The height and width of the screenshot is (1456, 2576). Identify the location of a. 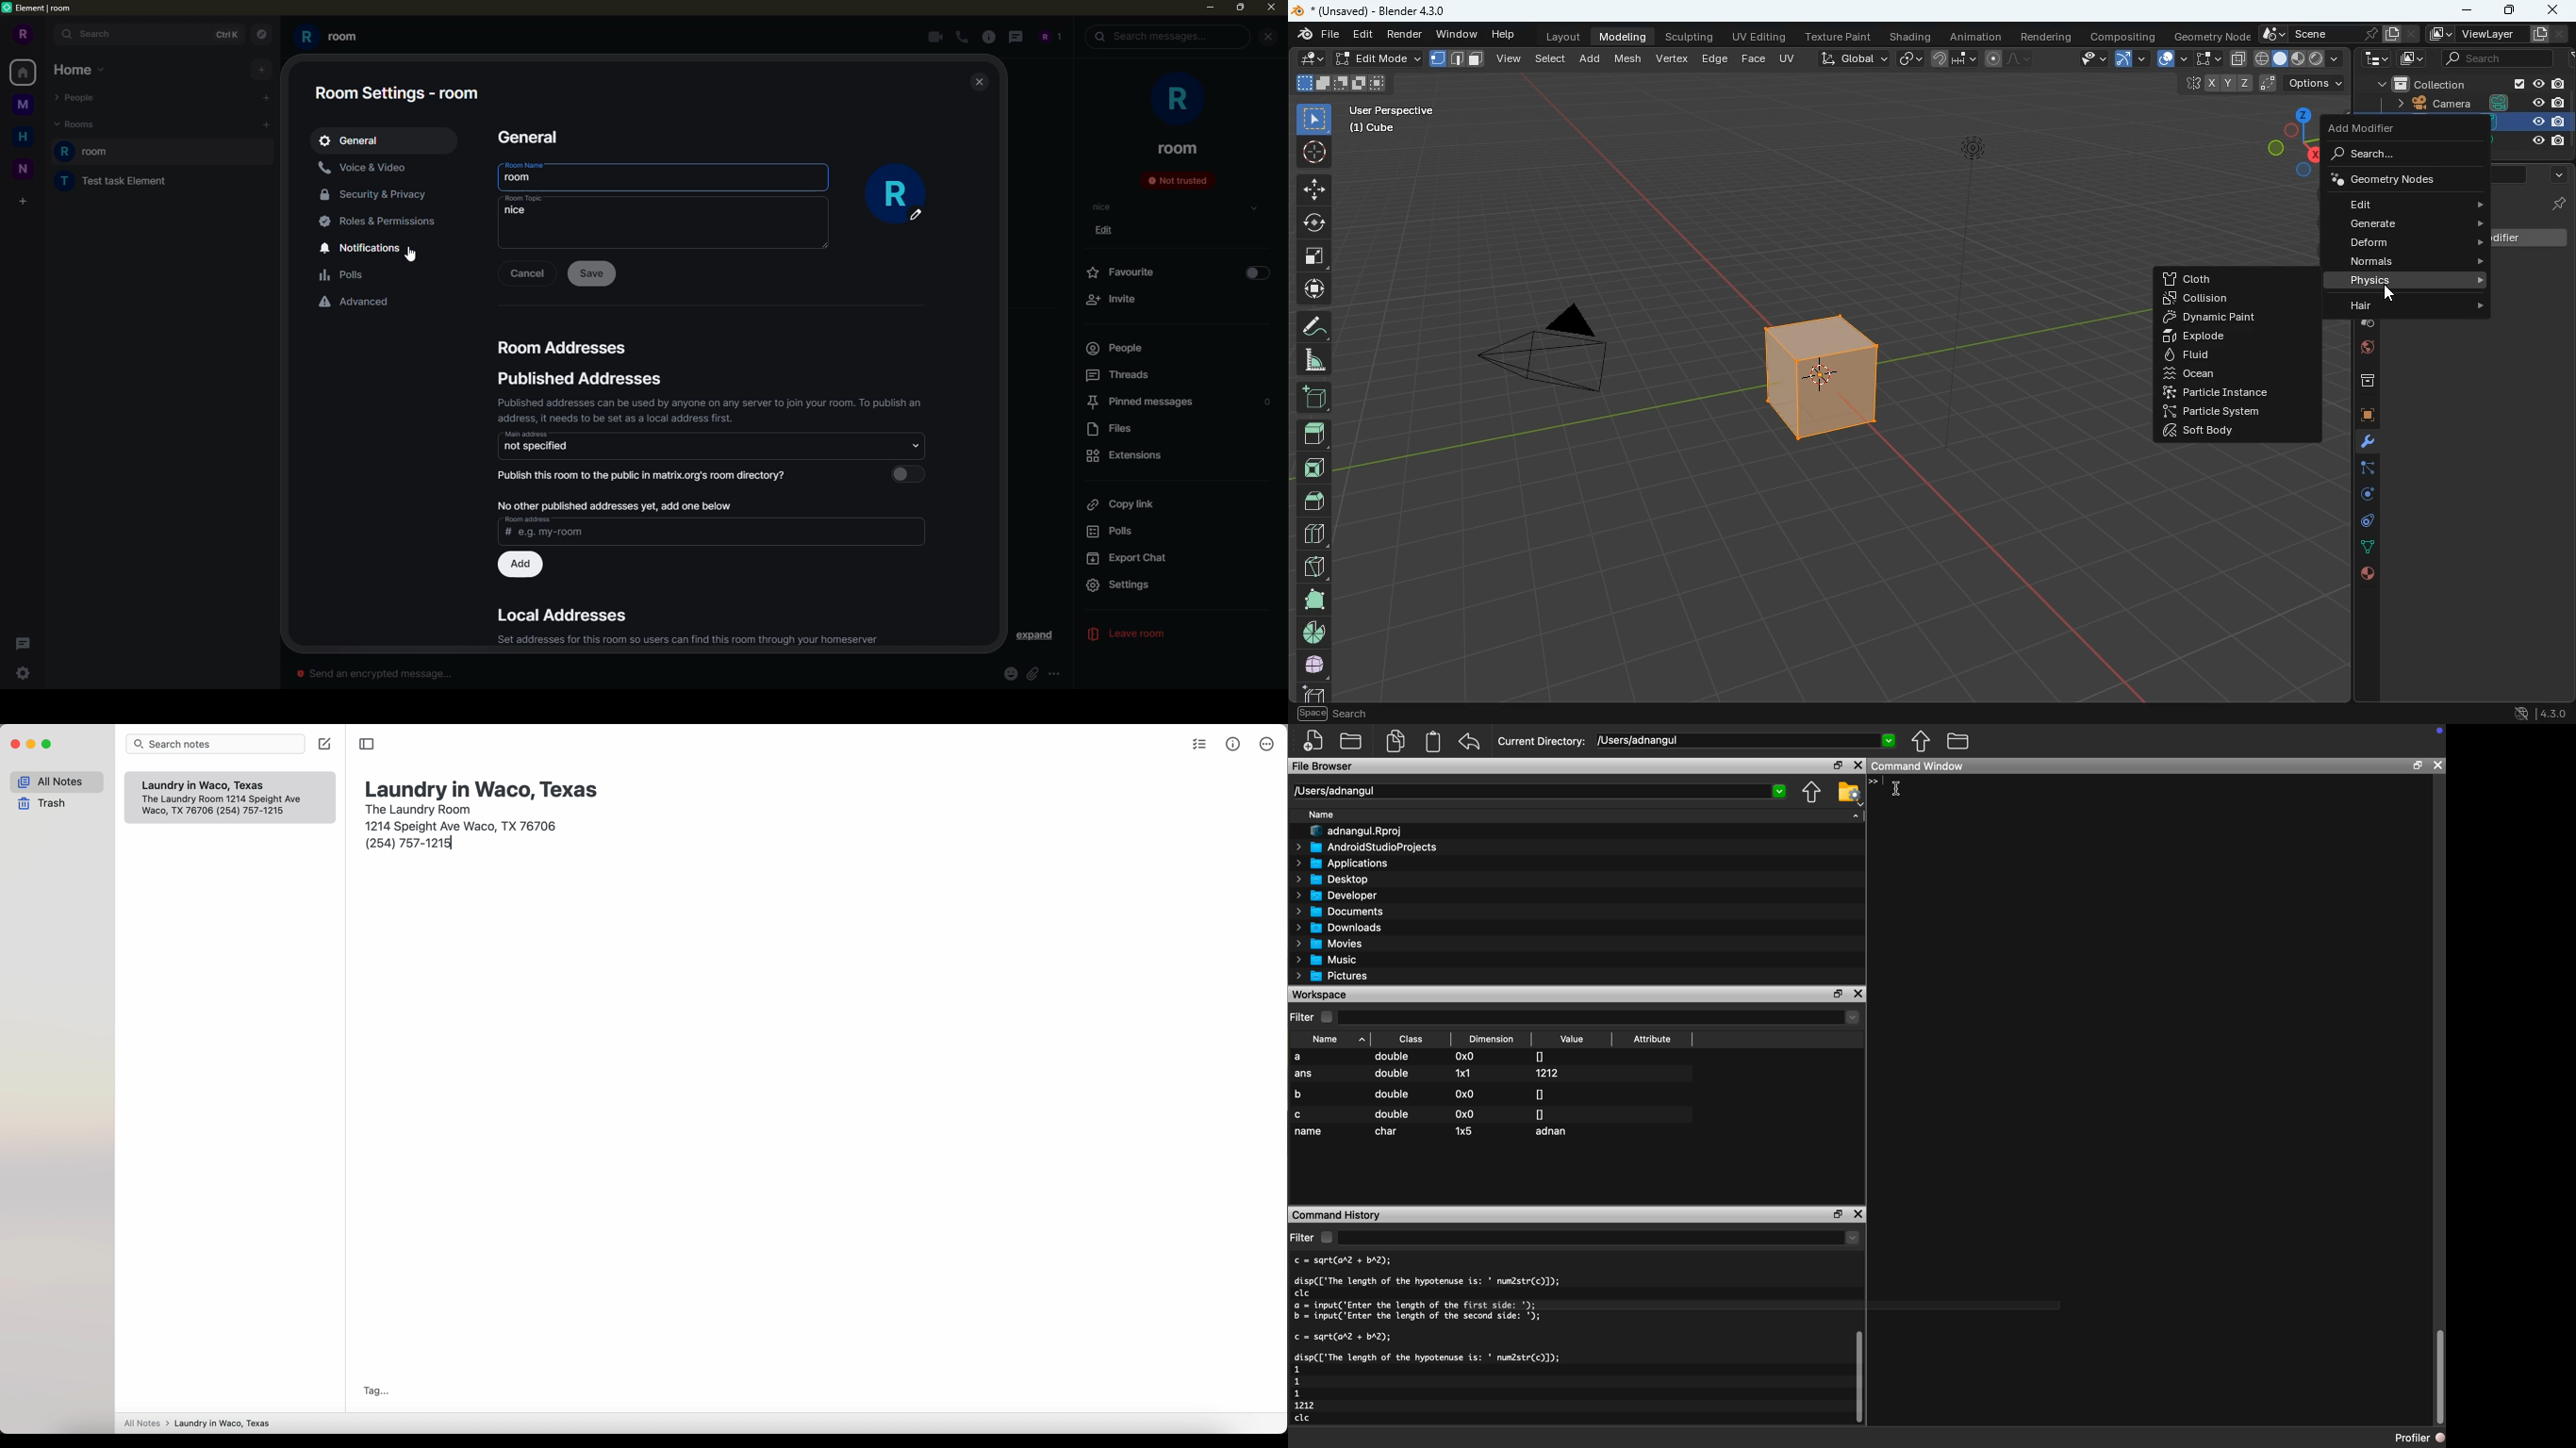
(1306, 1057).